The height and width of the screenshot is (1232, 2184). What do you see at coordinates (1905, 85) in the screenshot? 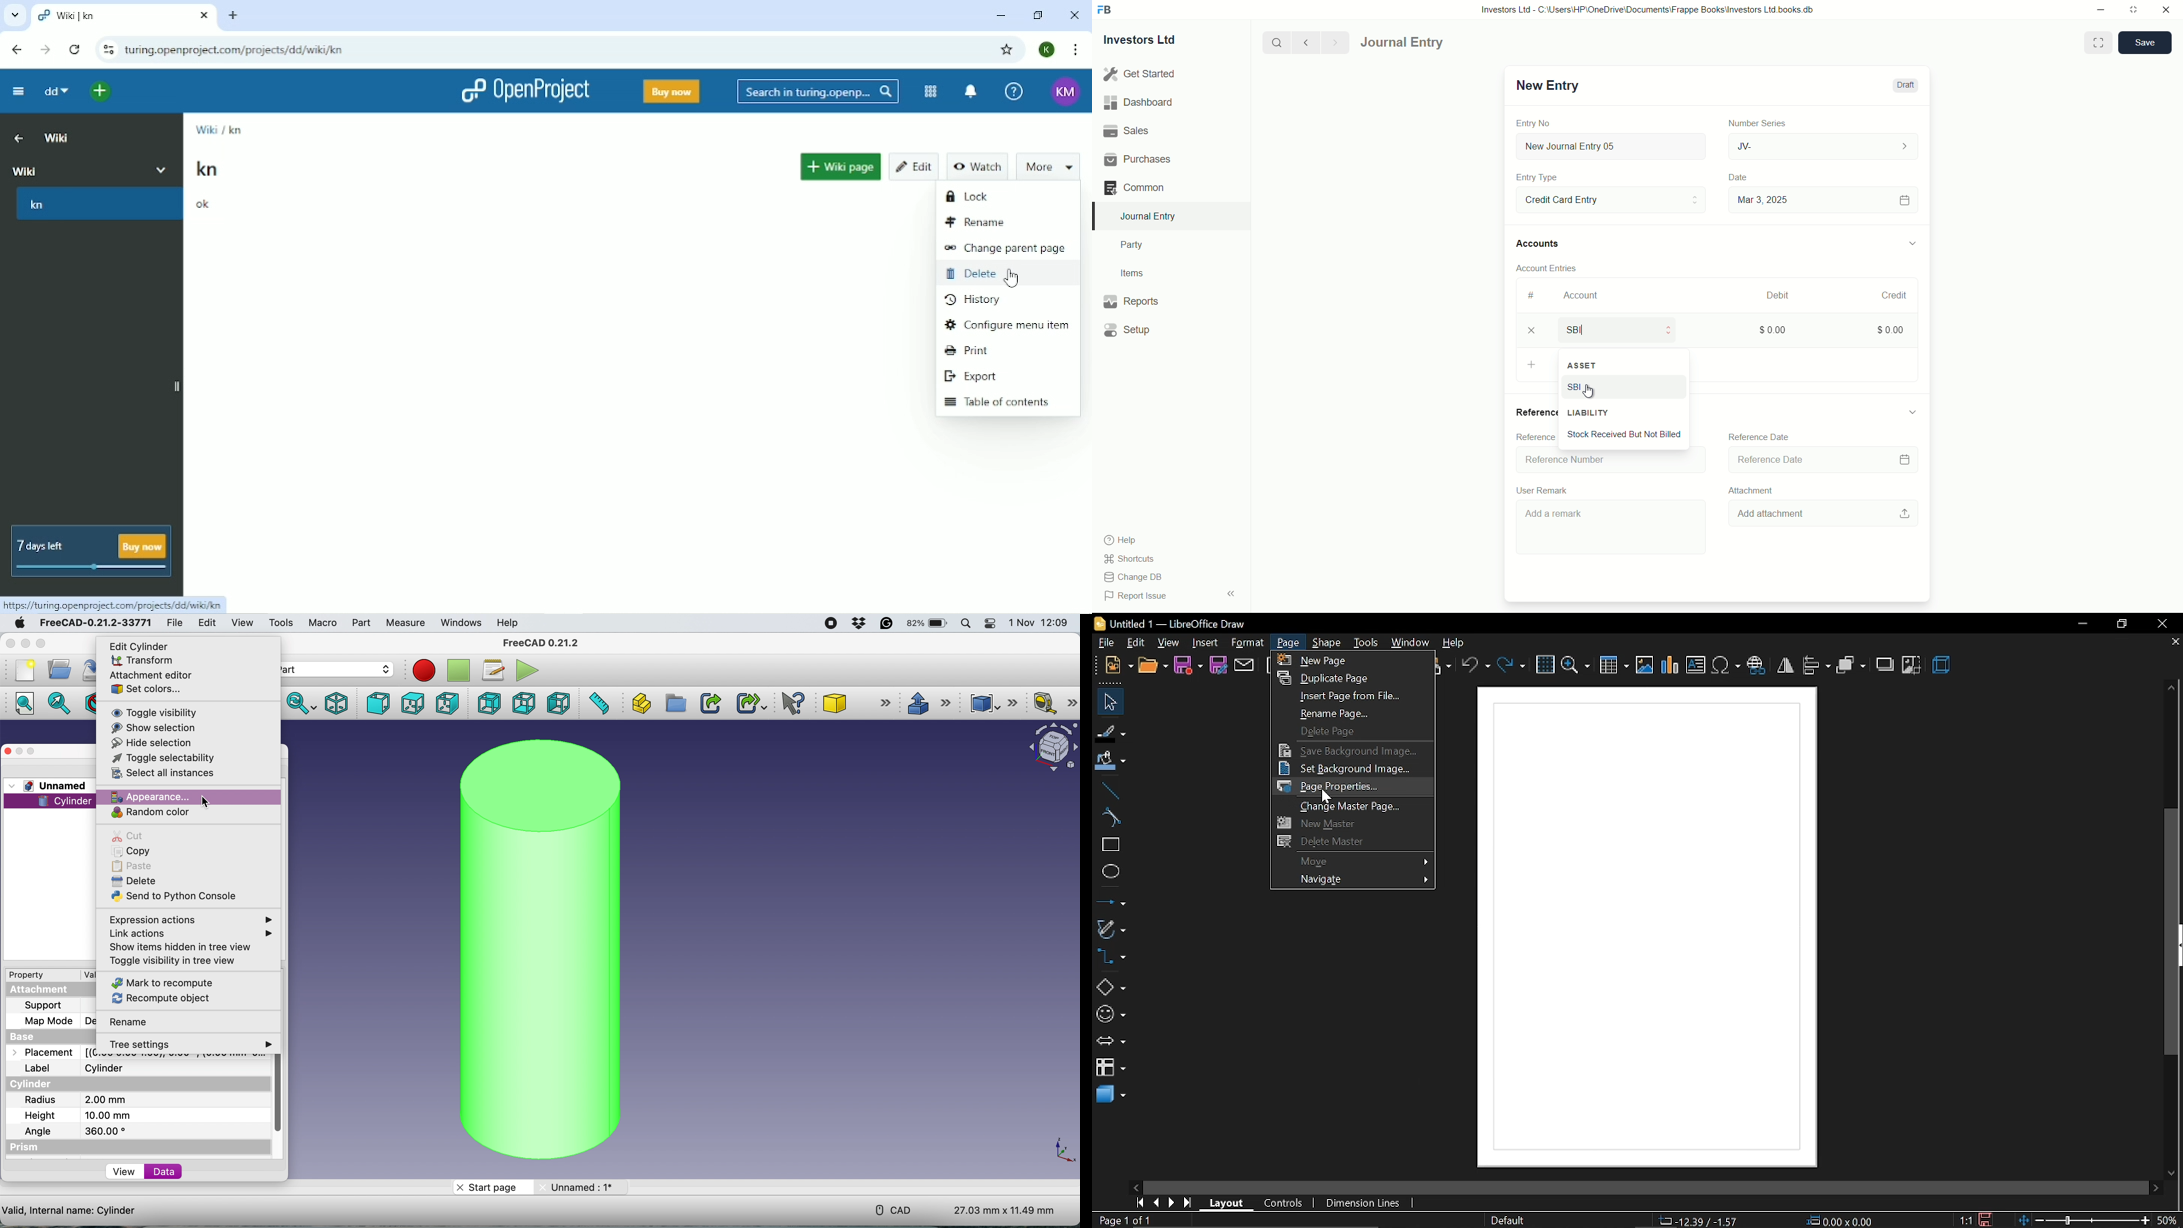
I see `Draft` at bounding box center [1905, 85].